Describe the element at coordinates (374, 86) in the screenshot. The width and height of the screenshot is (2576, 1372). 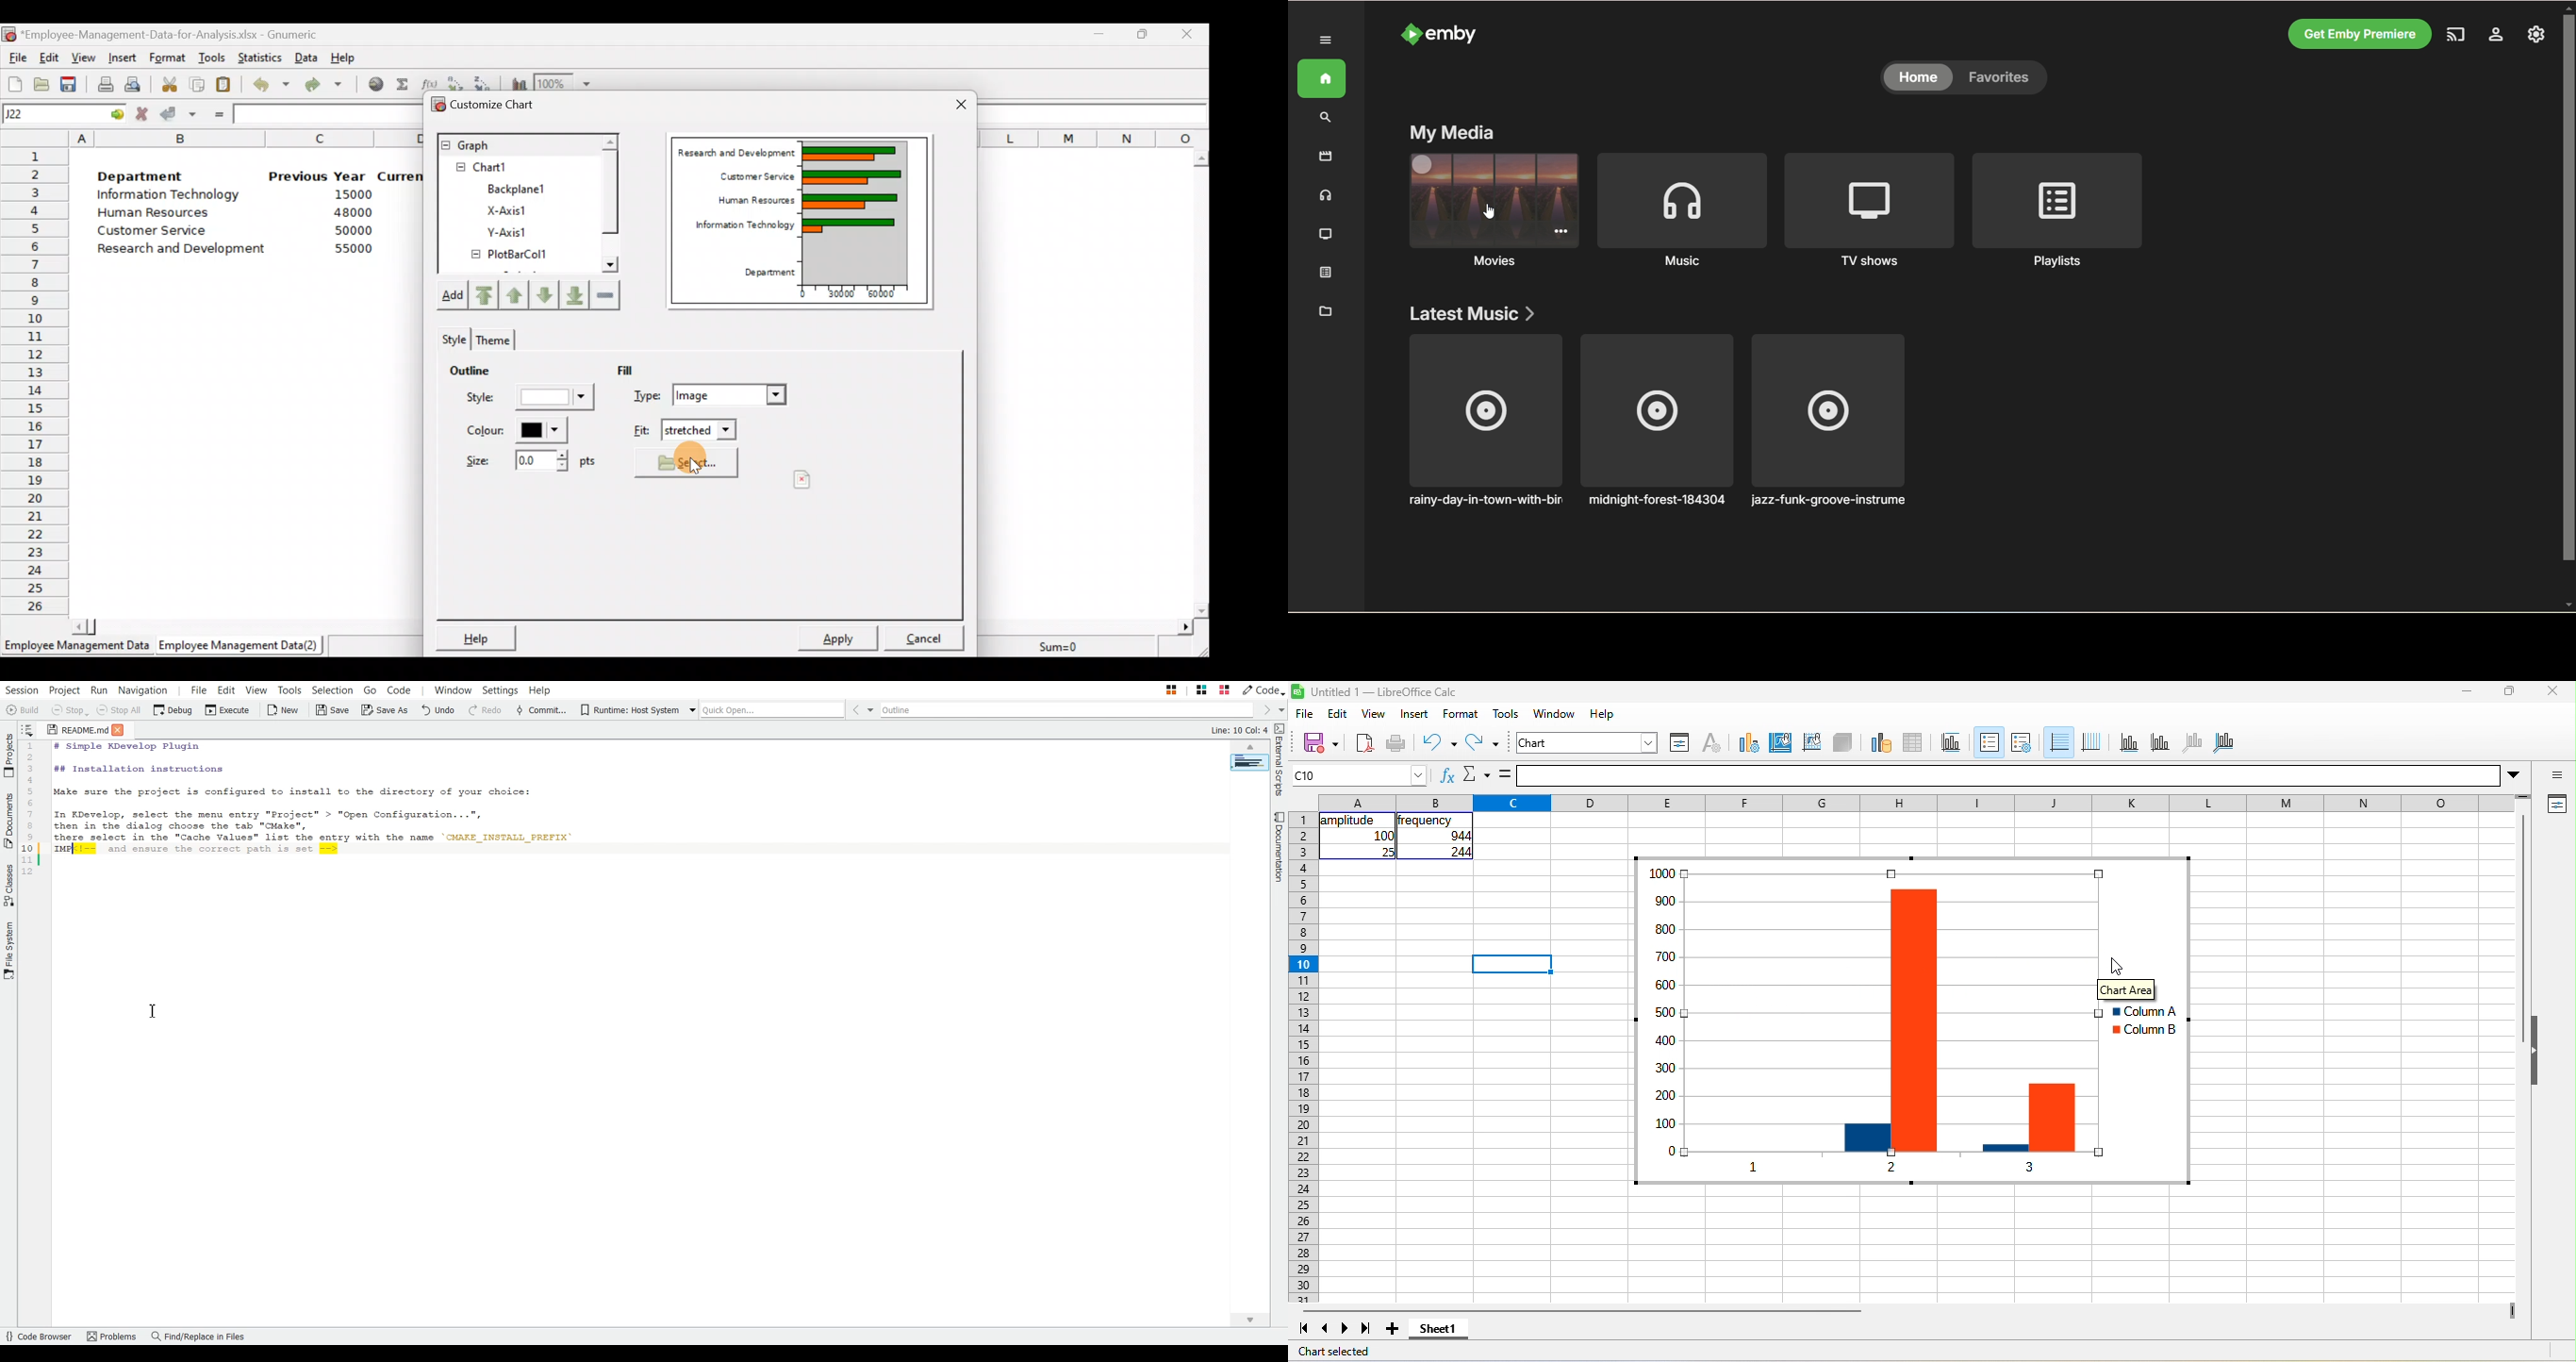
I see `Insert hyperlink` at that location.